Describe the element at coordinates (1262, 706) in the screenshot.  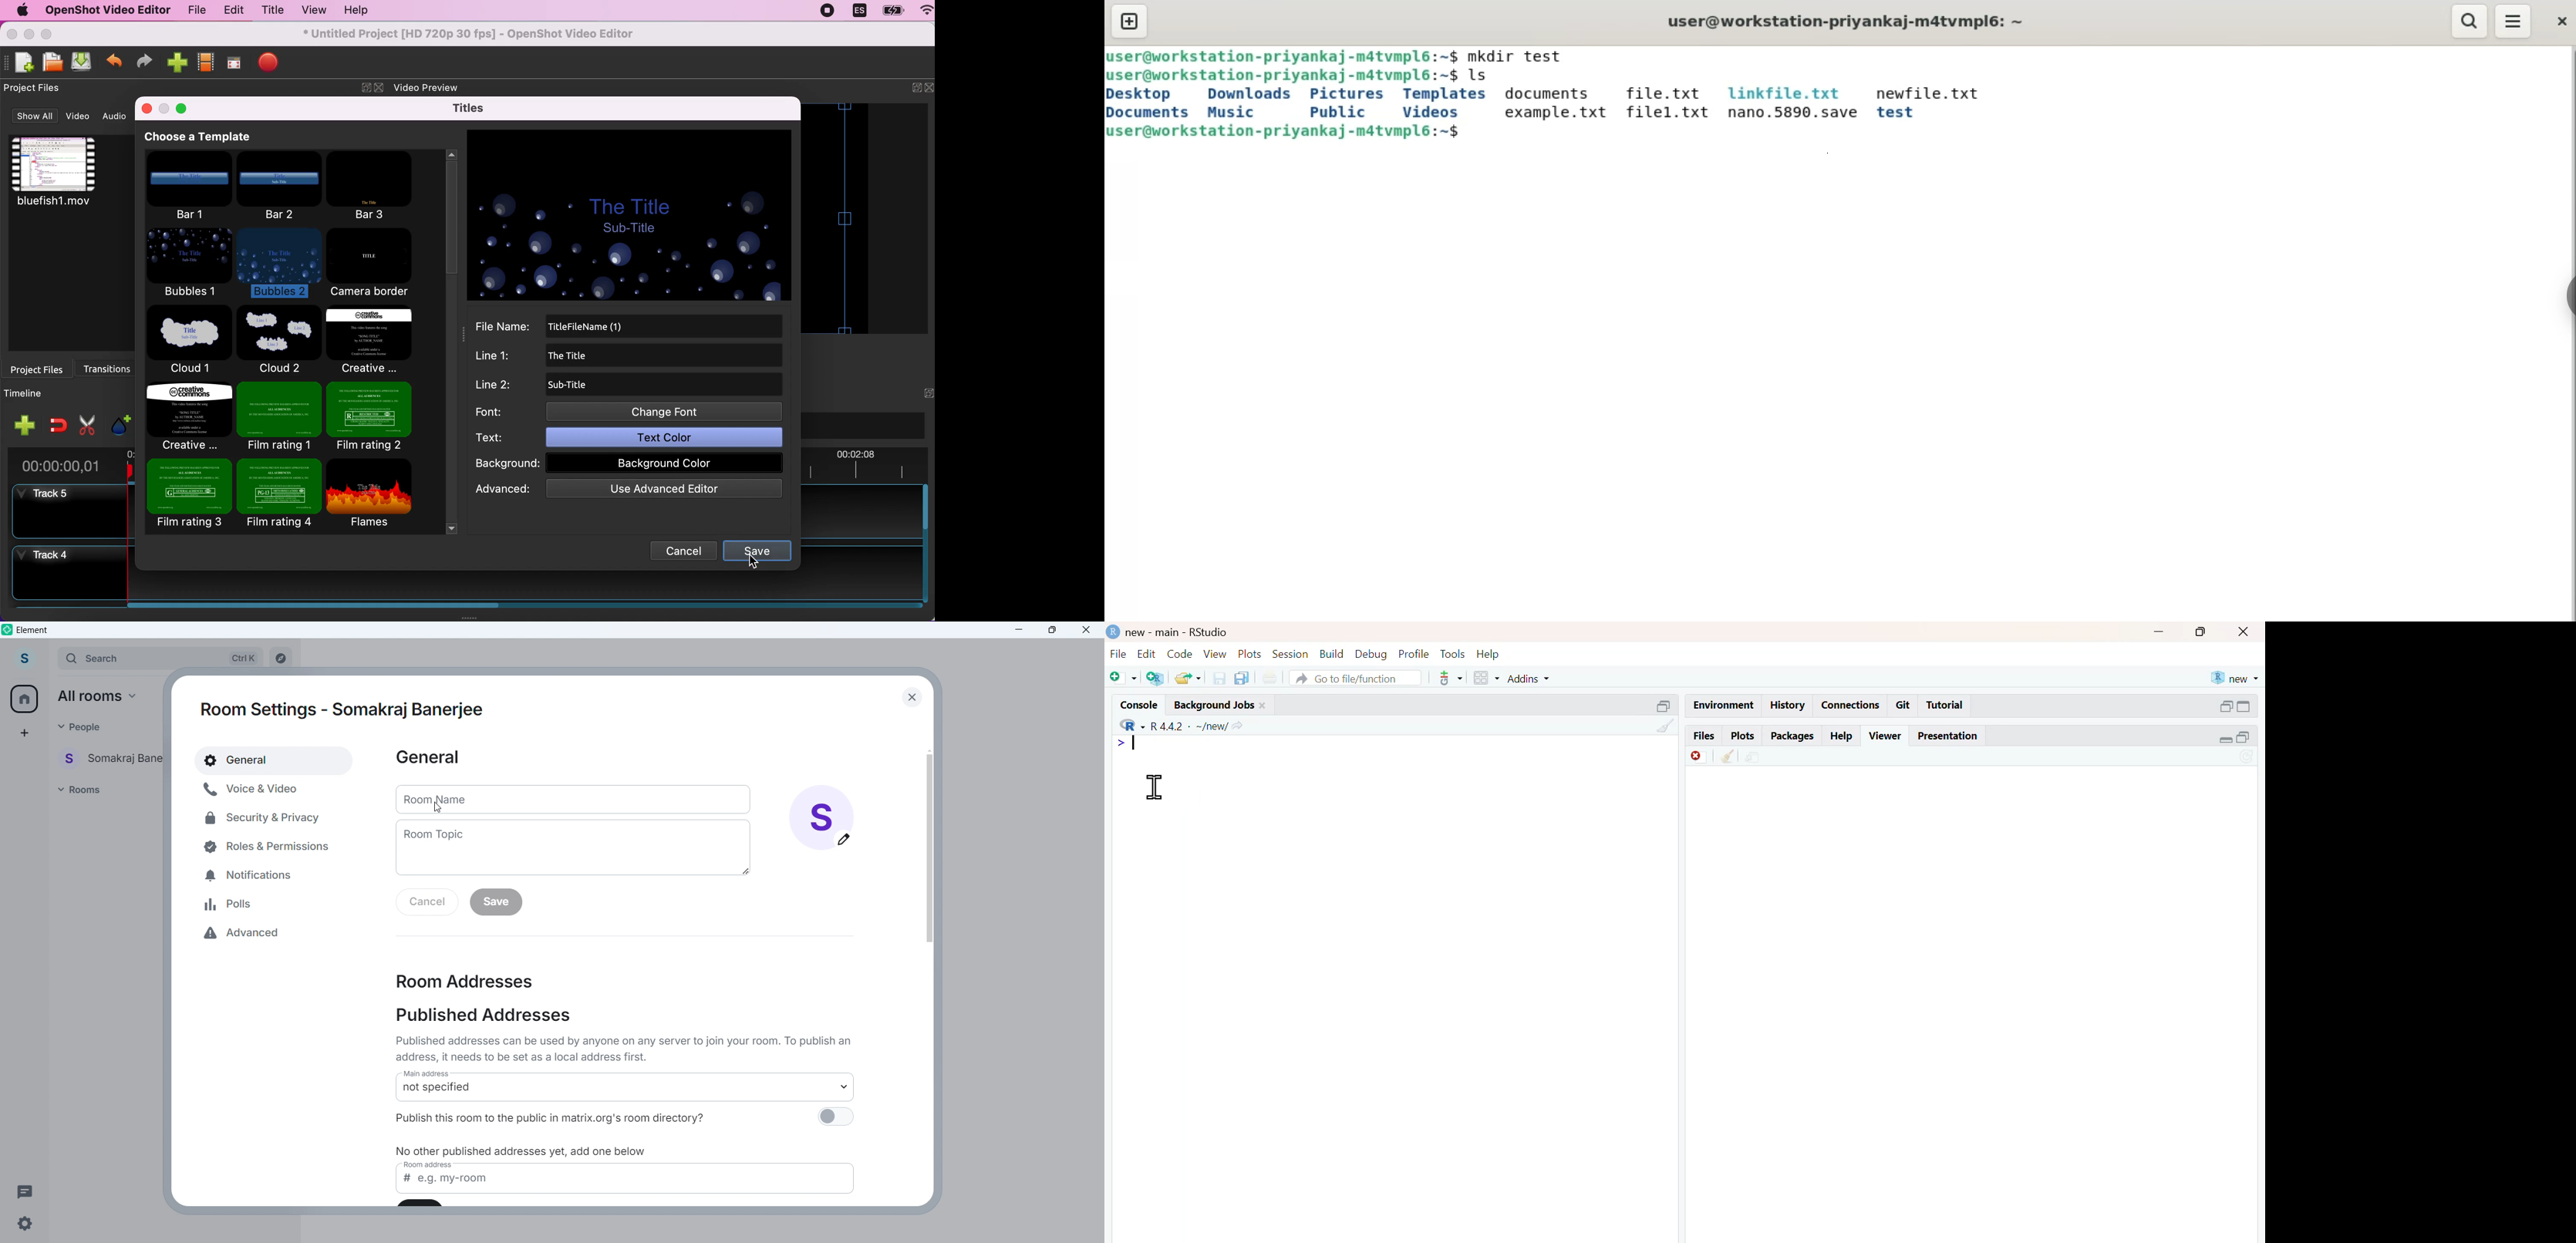
I see `close` at that location.